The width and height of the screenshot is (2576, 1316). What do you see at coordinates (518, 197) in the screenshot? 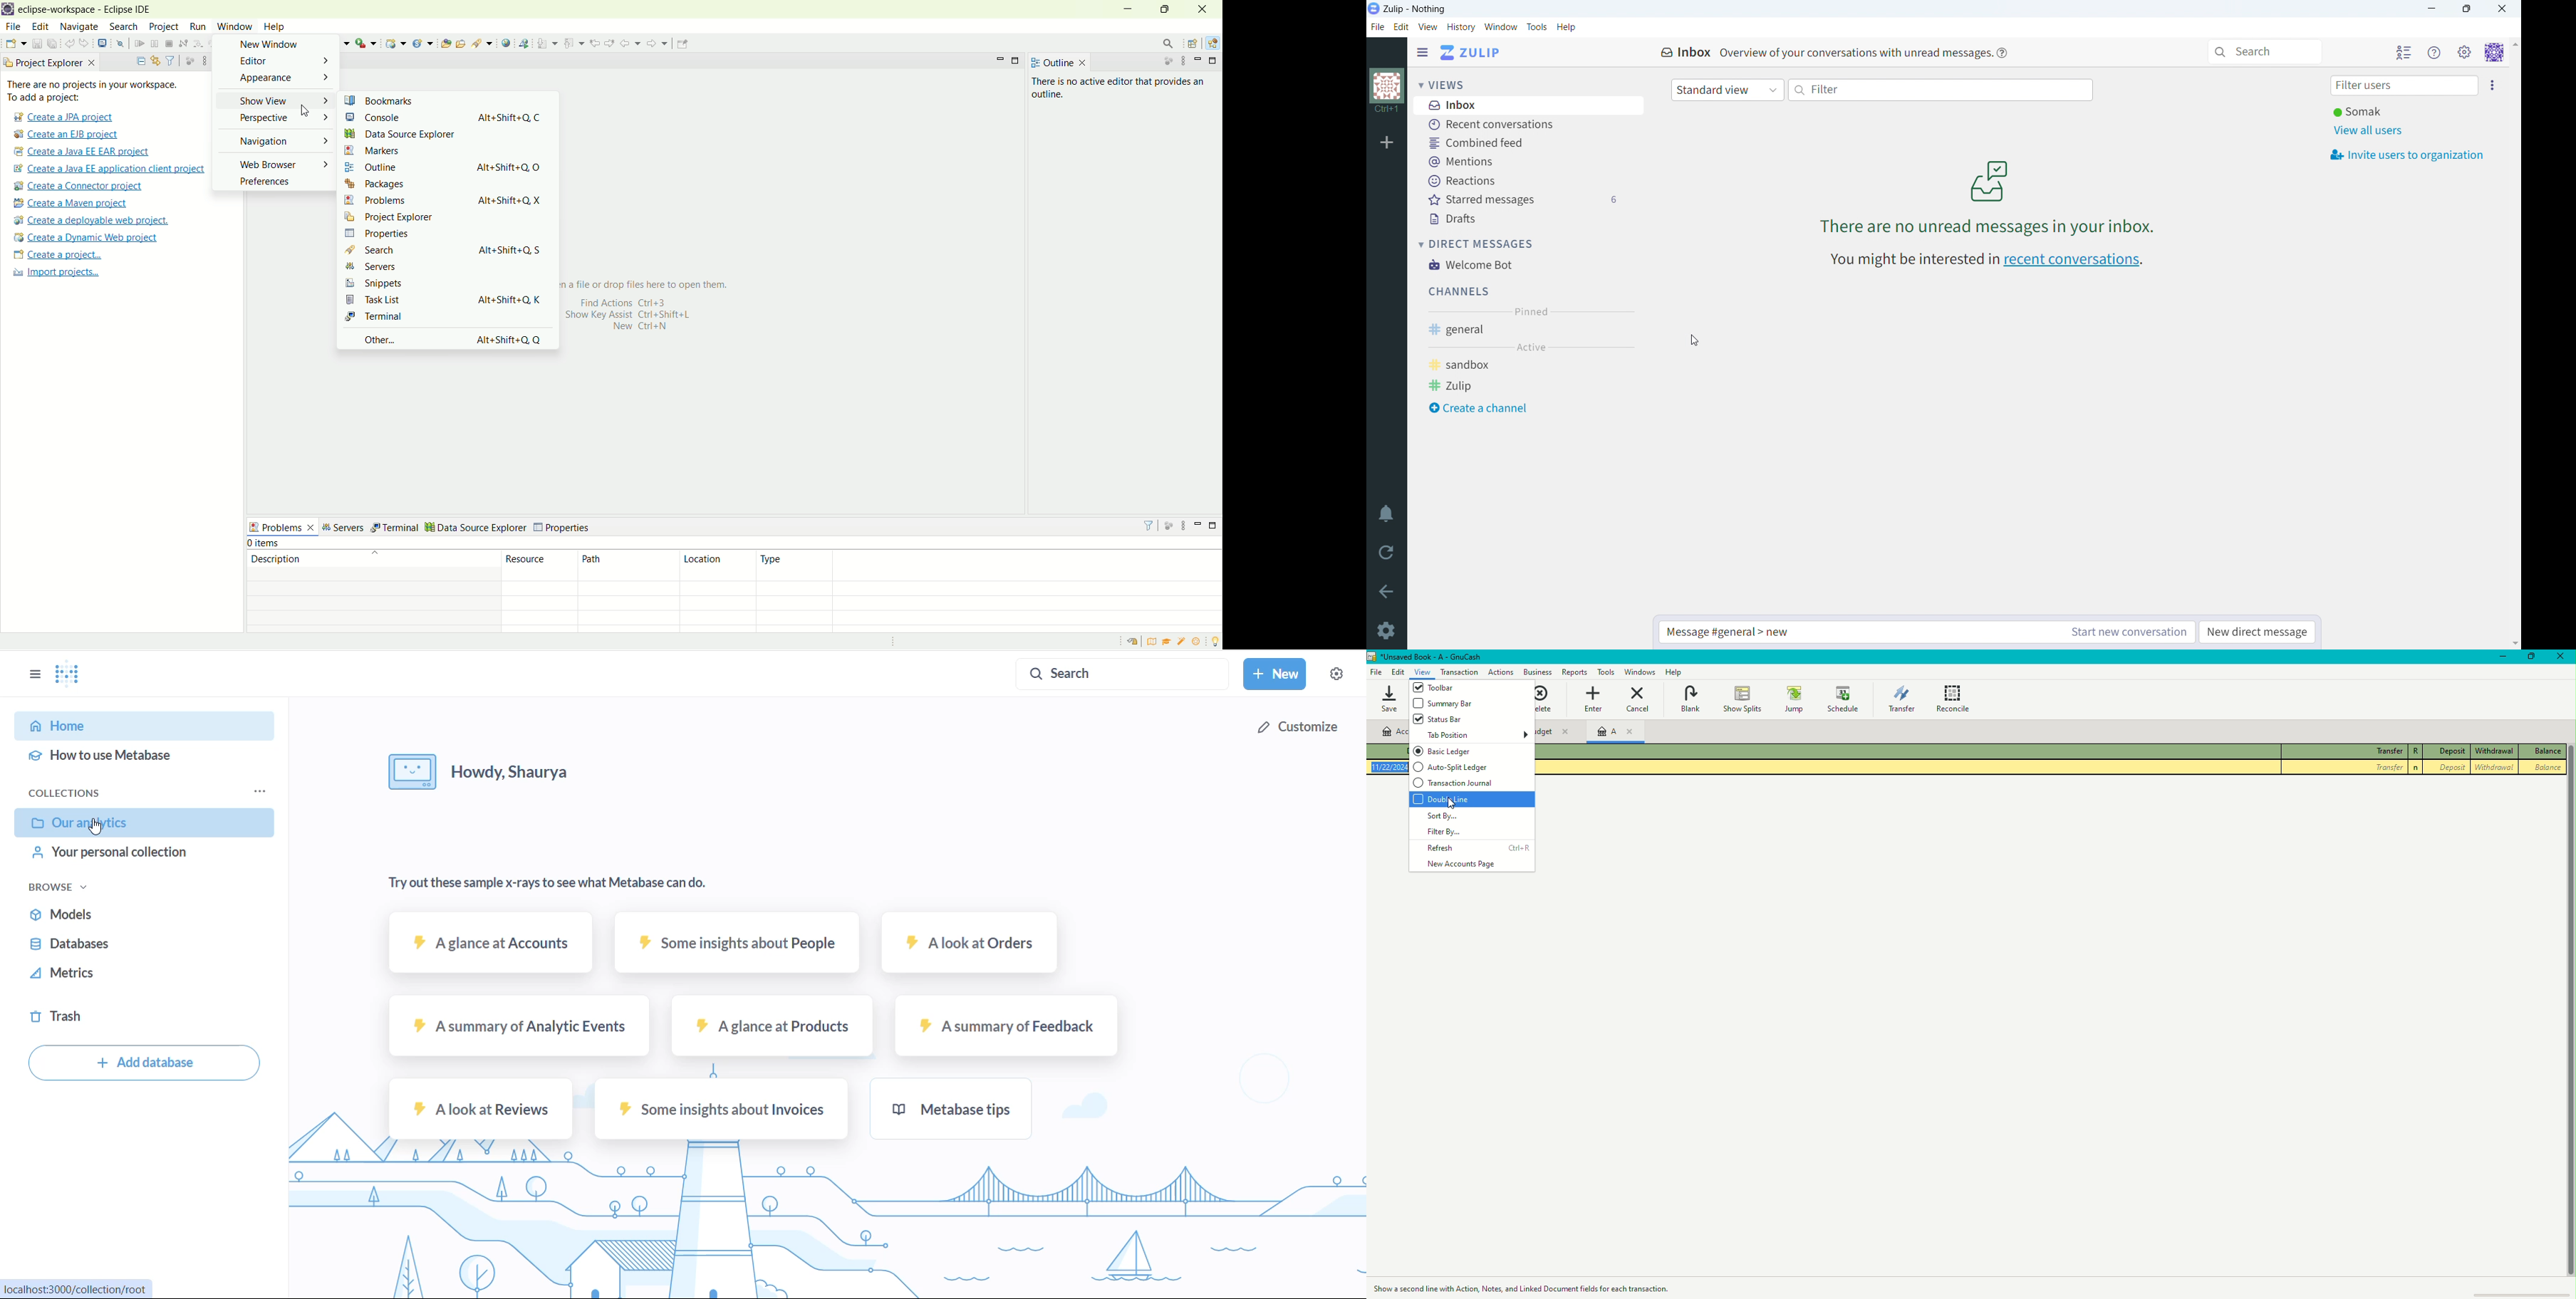
I see `AIt+Shift+Q, X` at bounding box center [518, 197].